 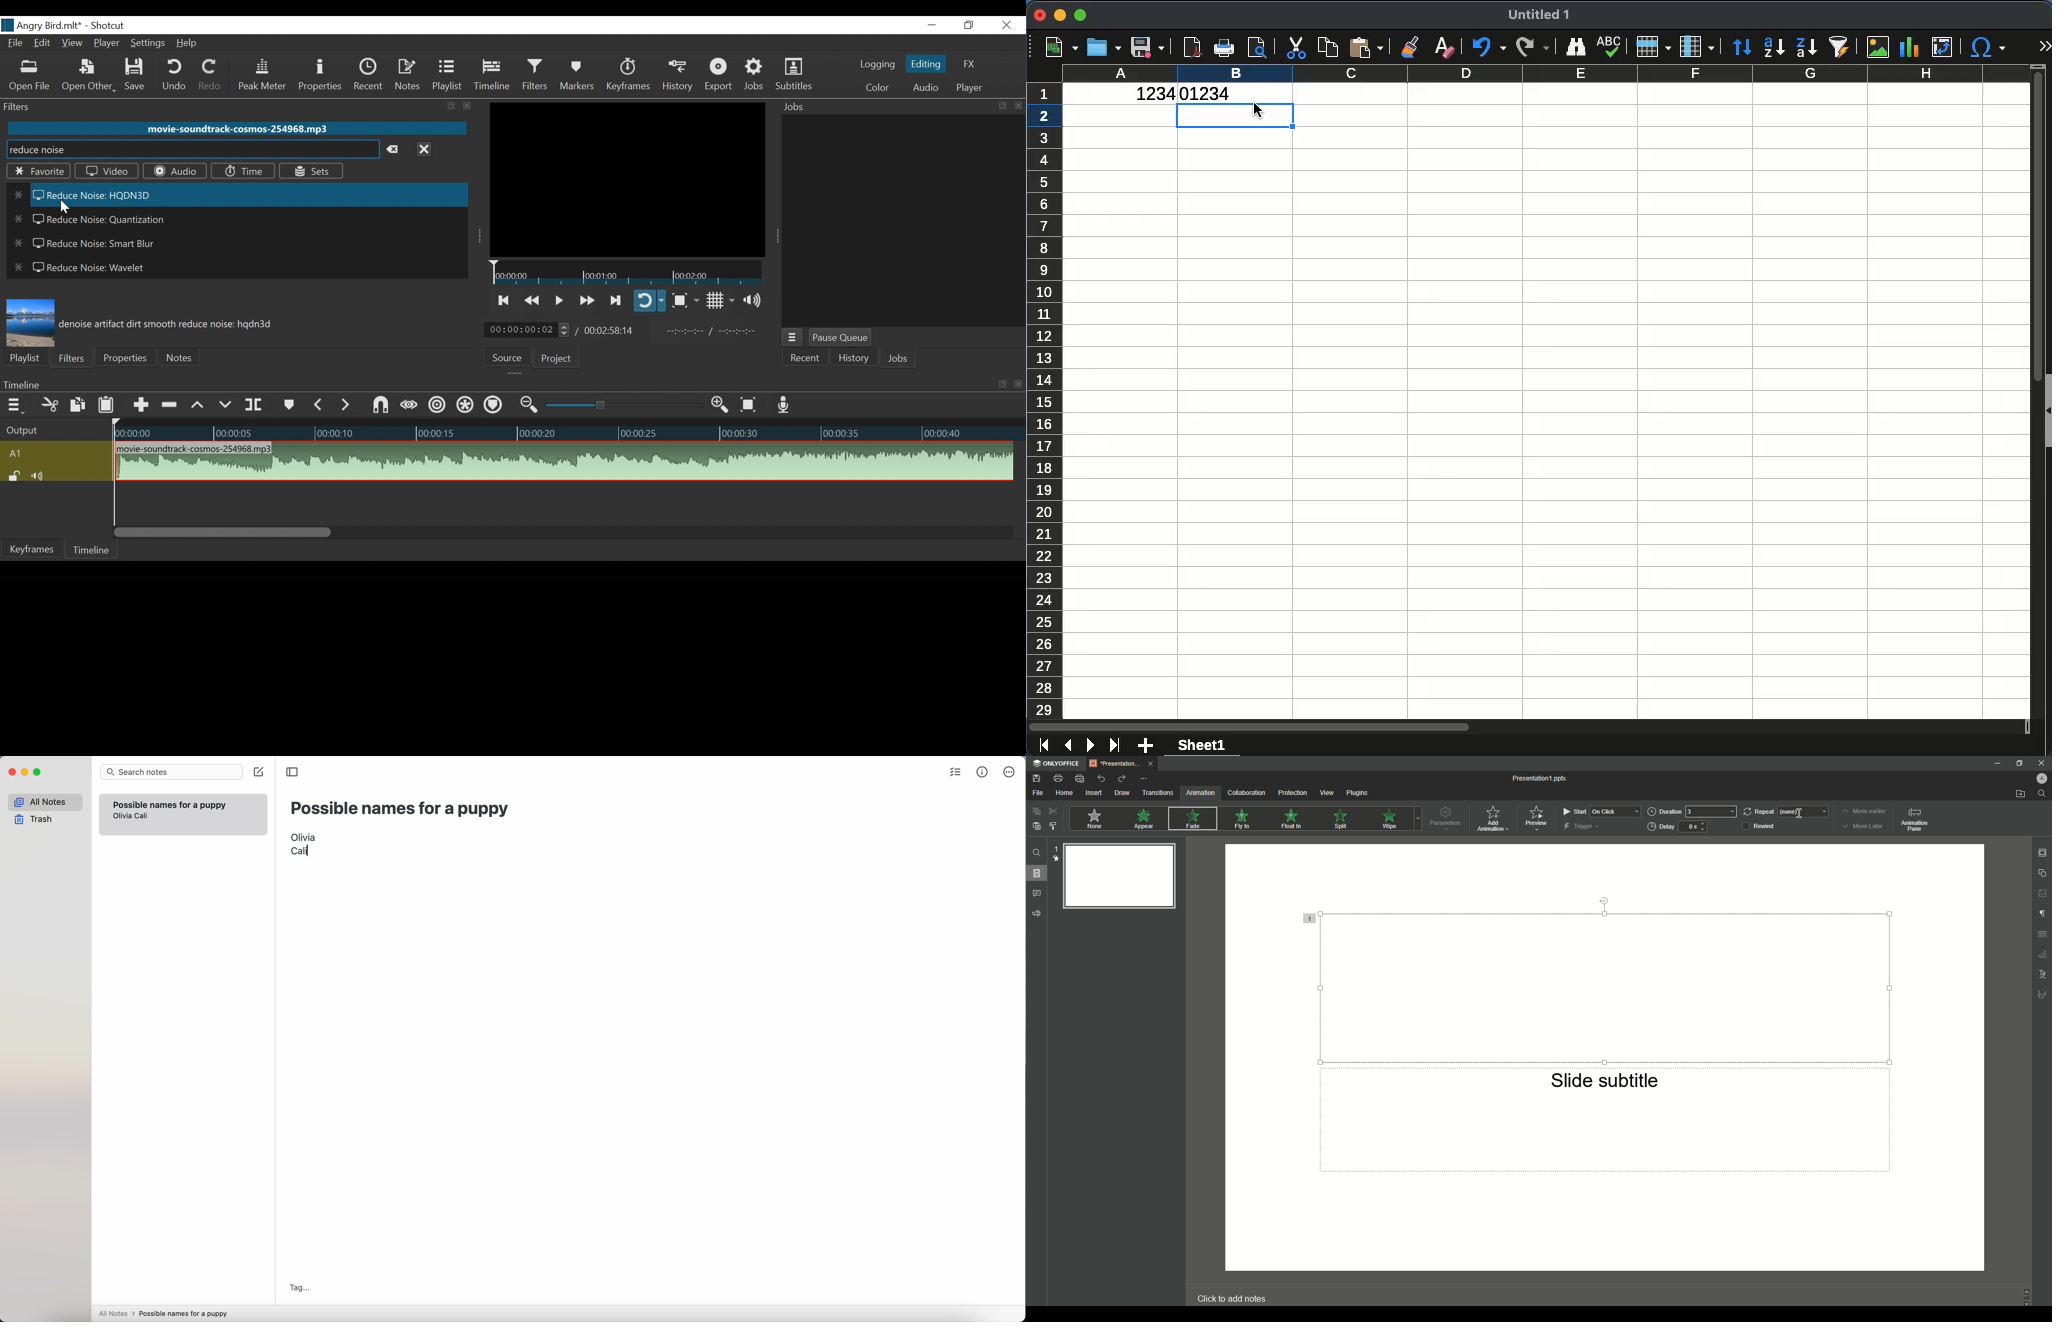 What do you see at coordinates (877, 88) in the screenshot?
I see `Color` at bounding box center [877, 88].